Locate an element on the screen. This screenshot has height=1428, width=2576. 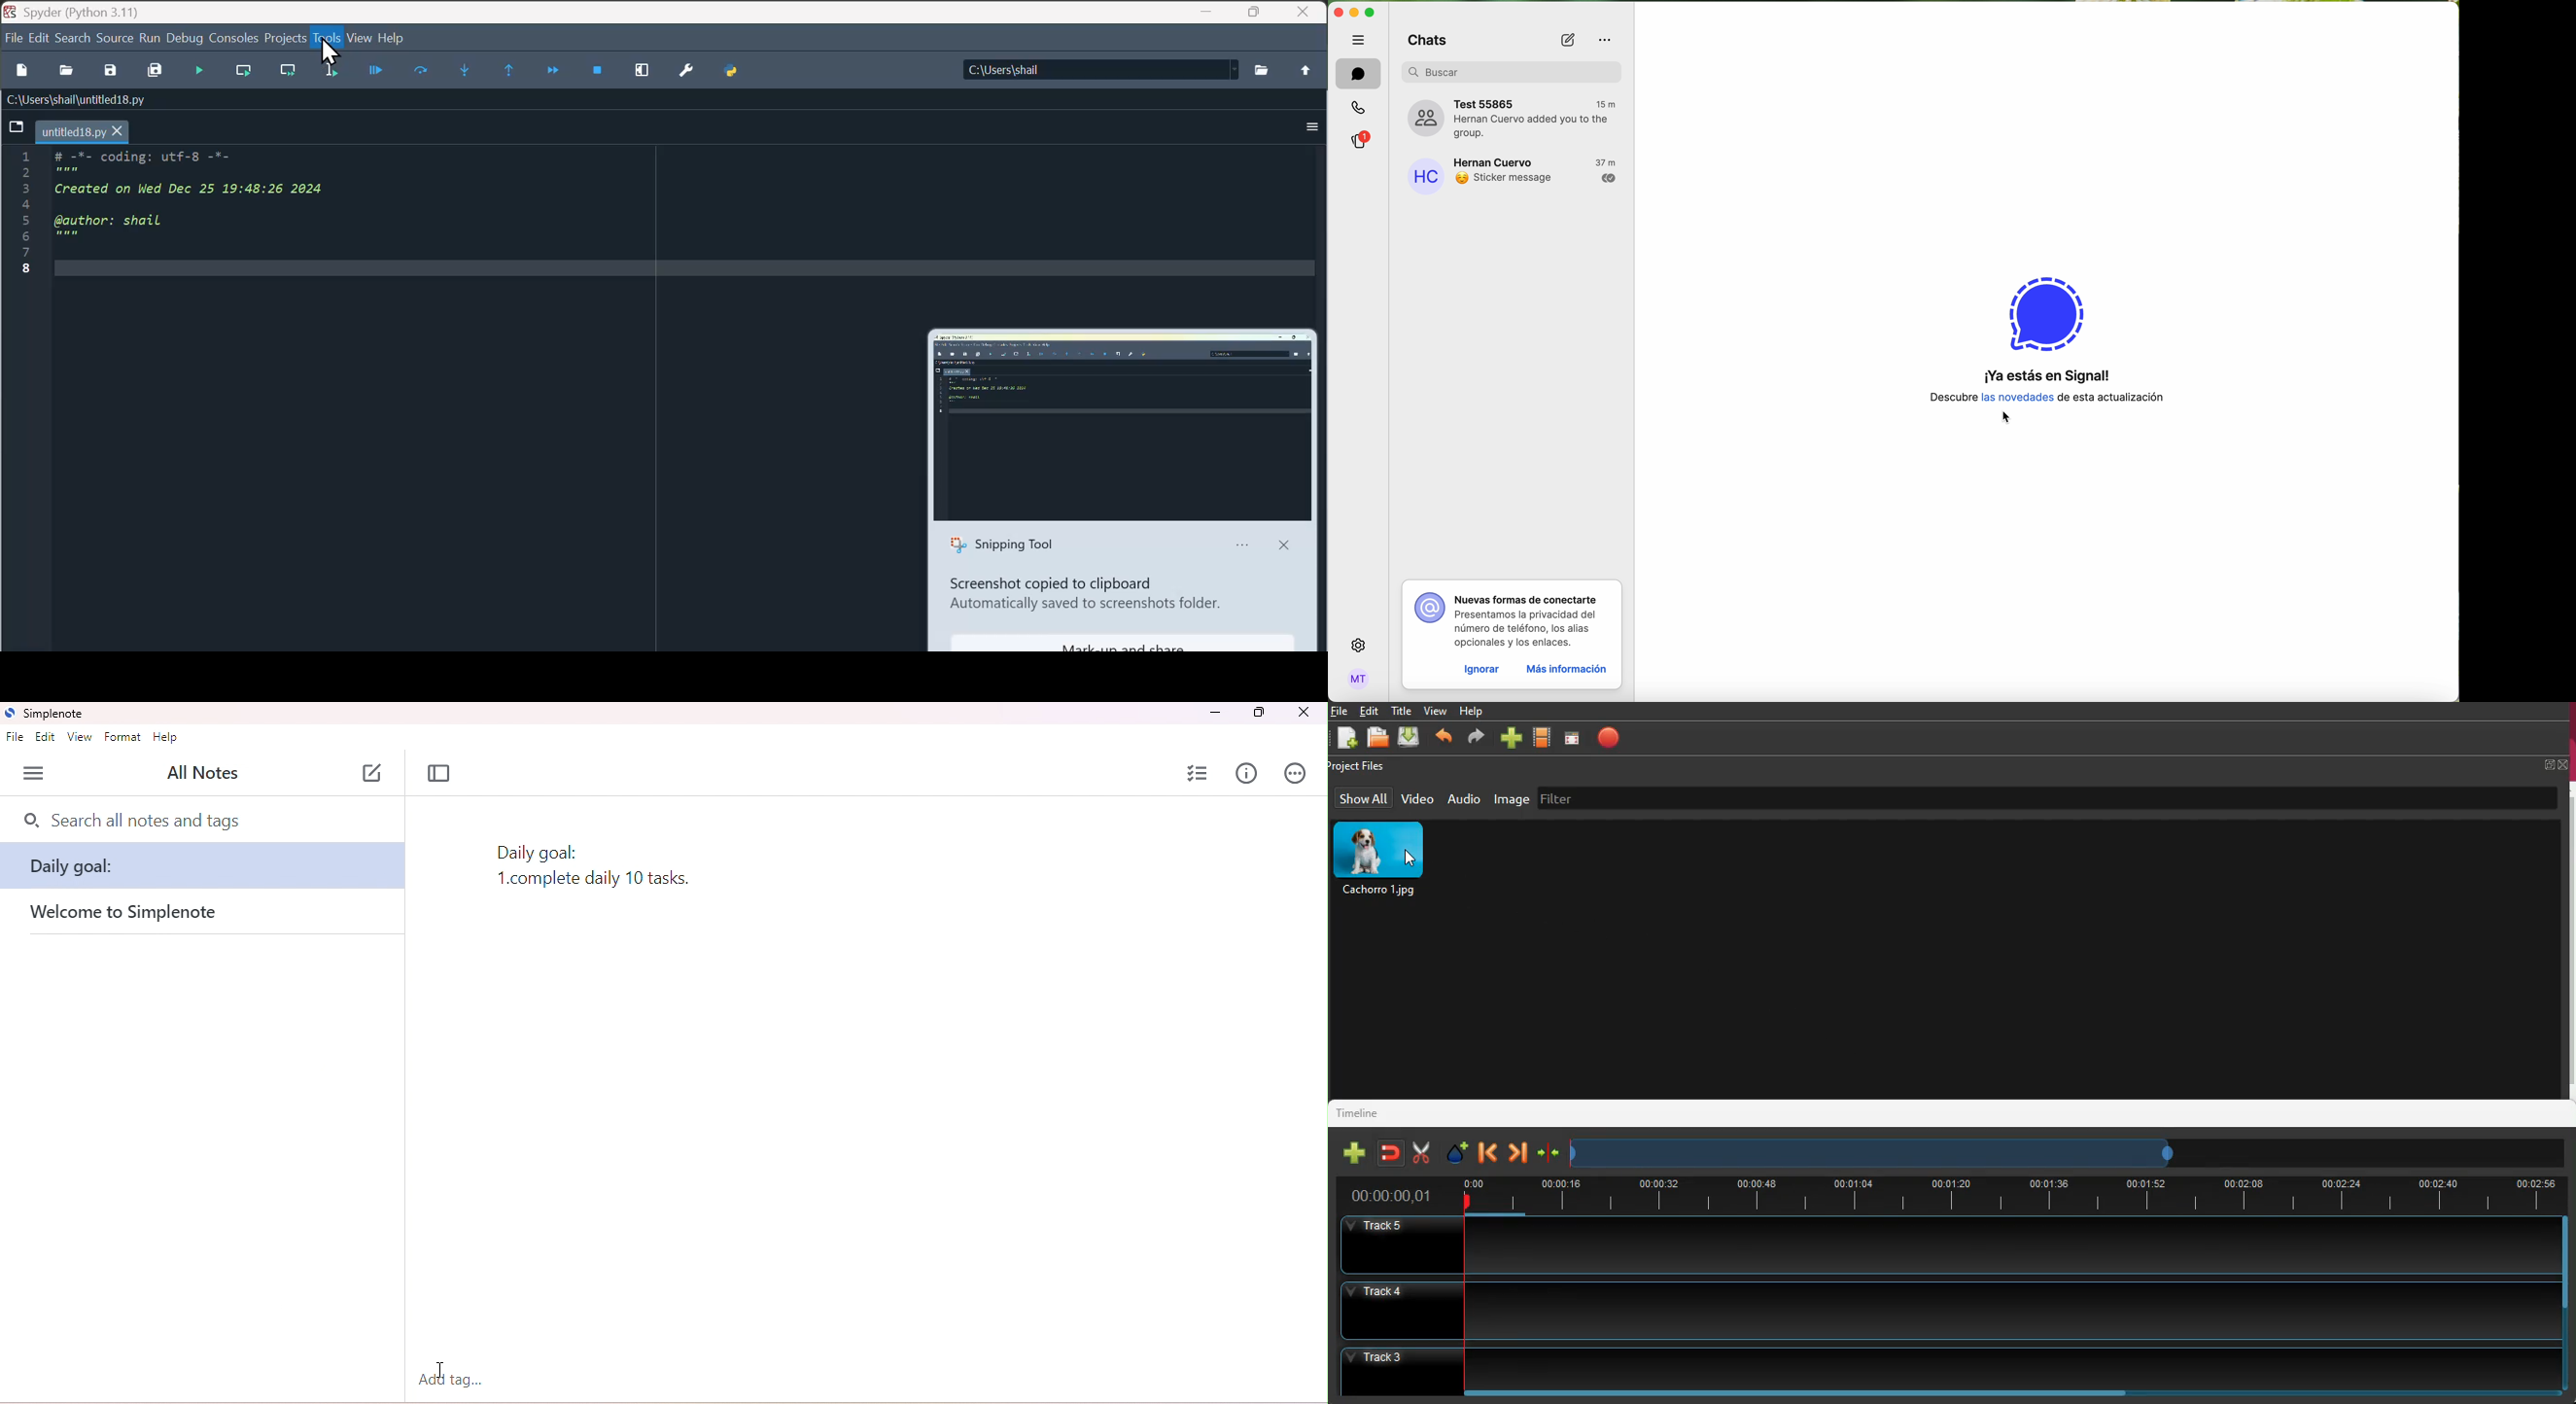
Preferences is located at coordinates (686, 71).